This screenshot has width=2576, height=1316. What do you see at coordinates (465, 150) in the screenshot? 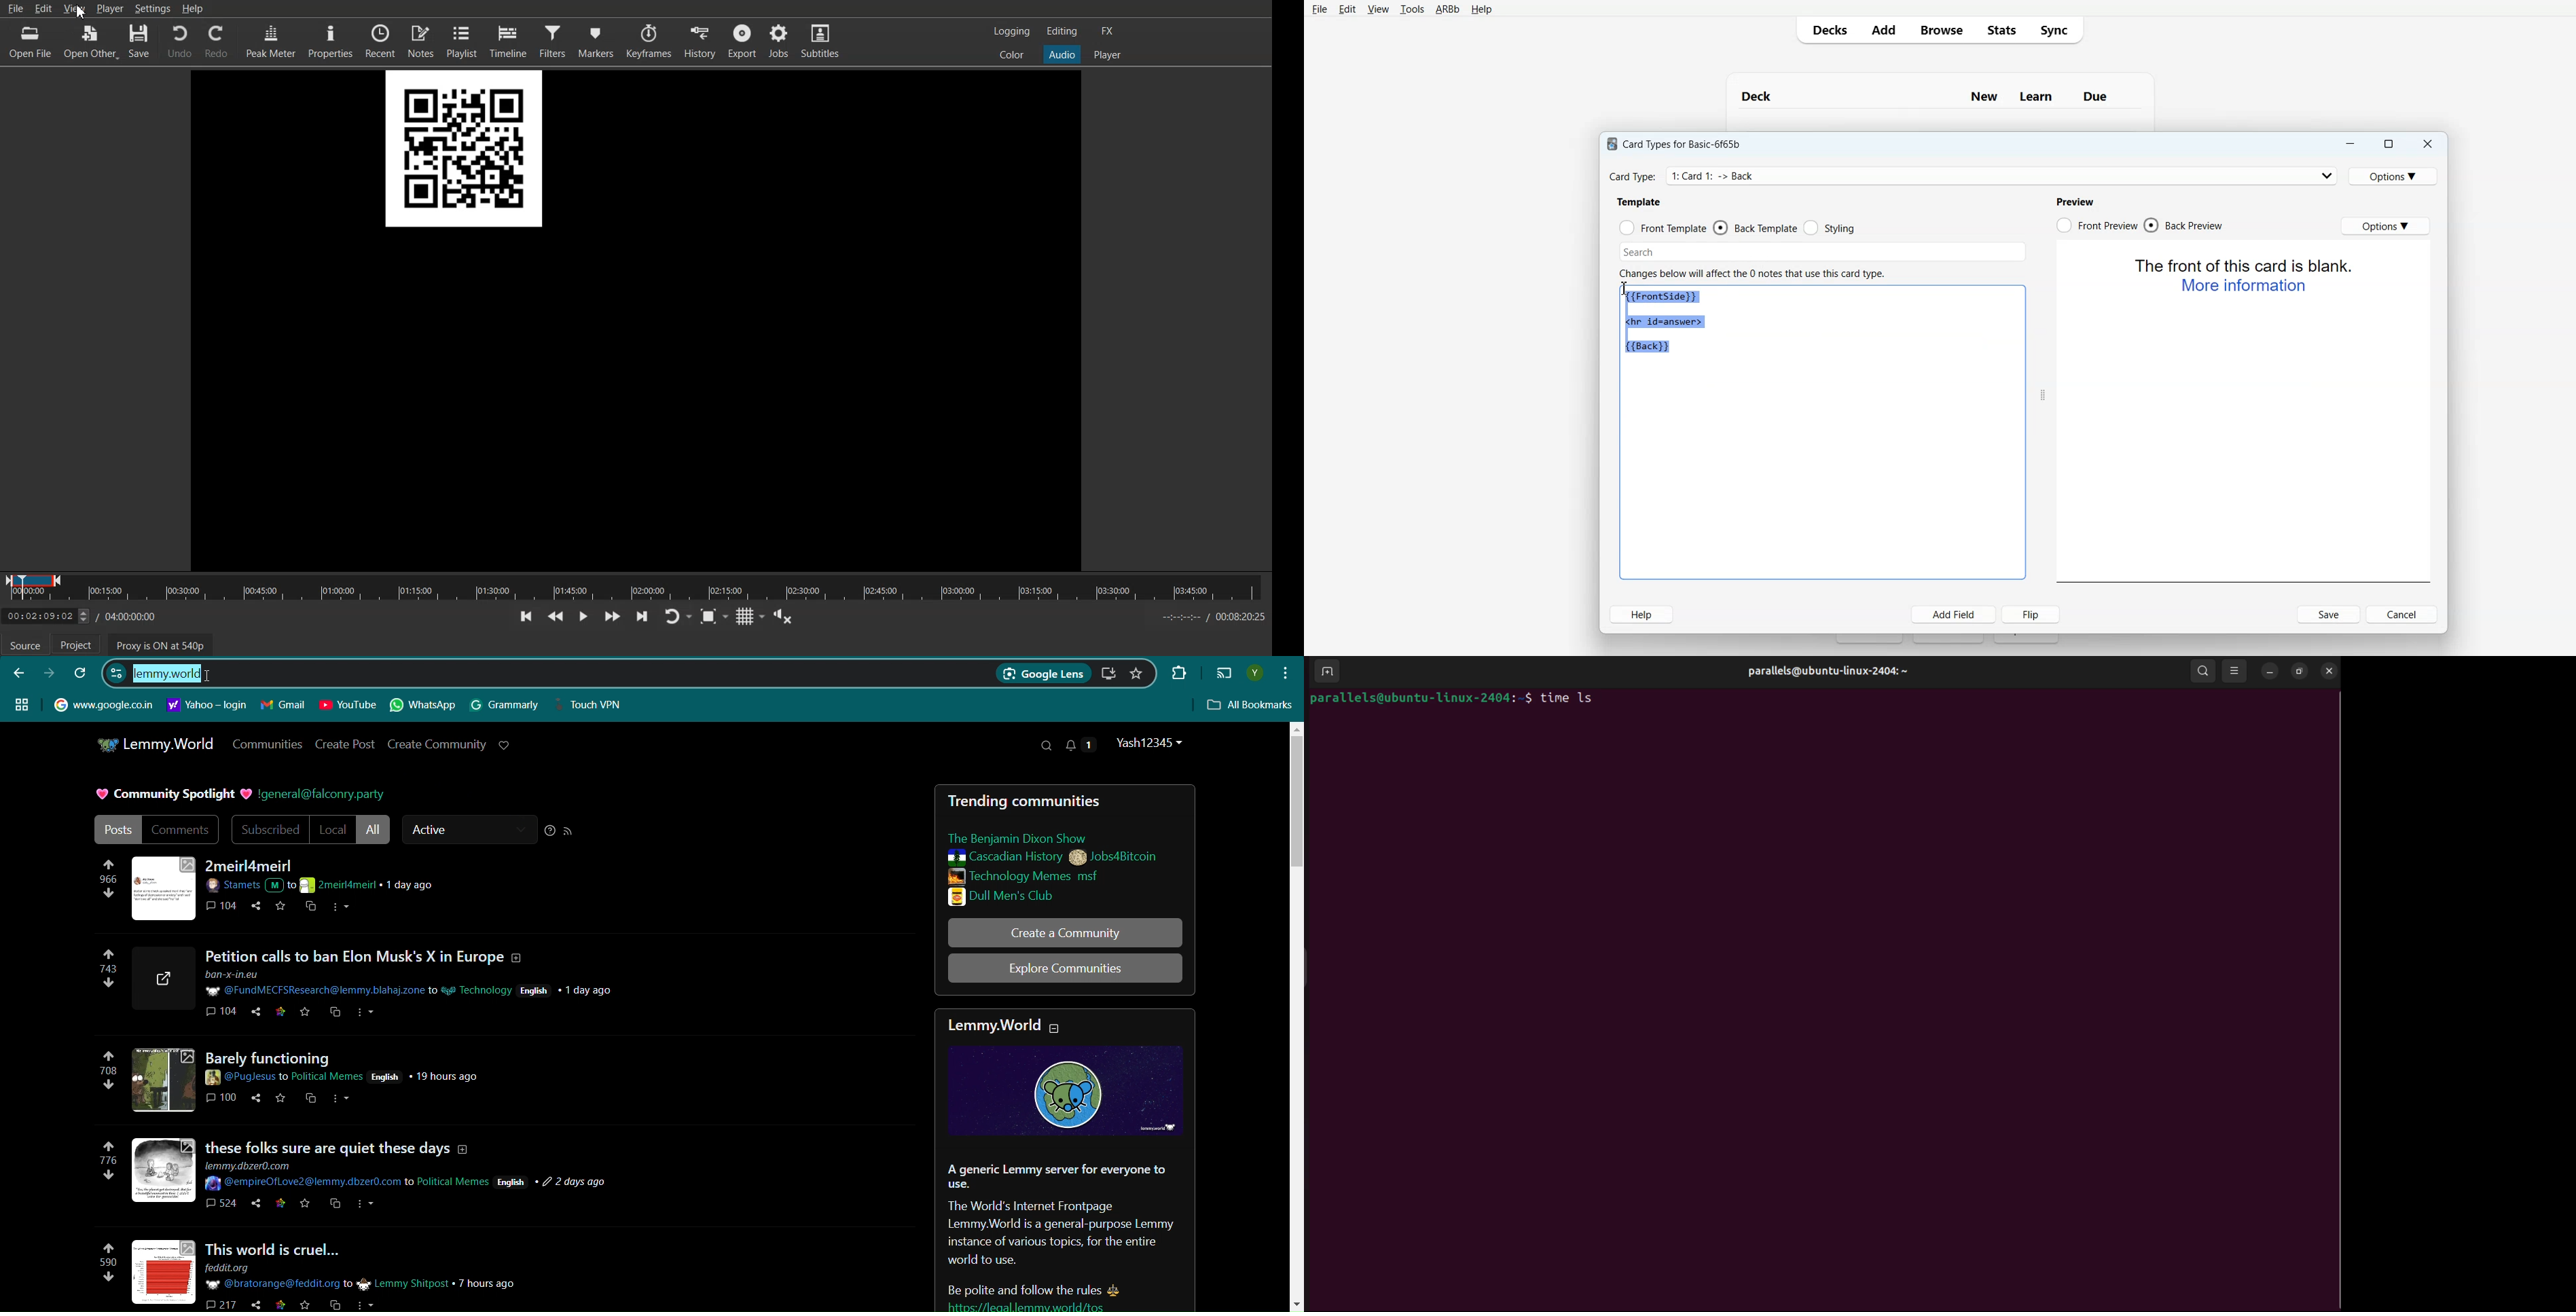
I see `File Preview QR` at bounding box center [465, 150].